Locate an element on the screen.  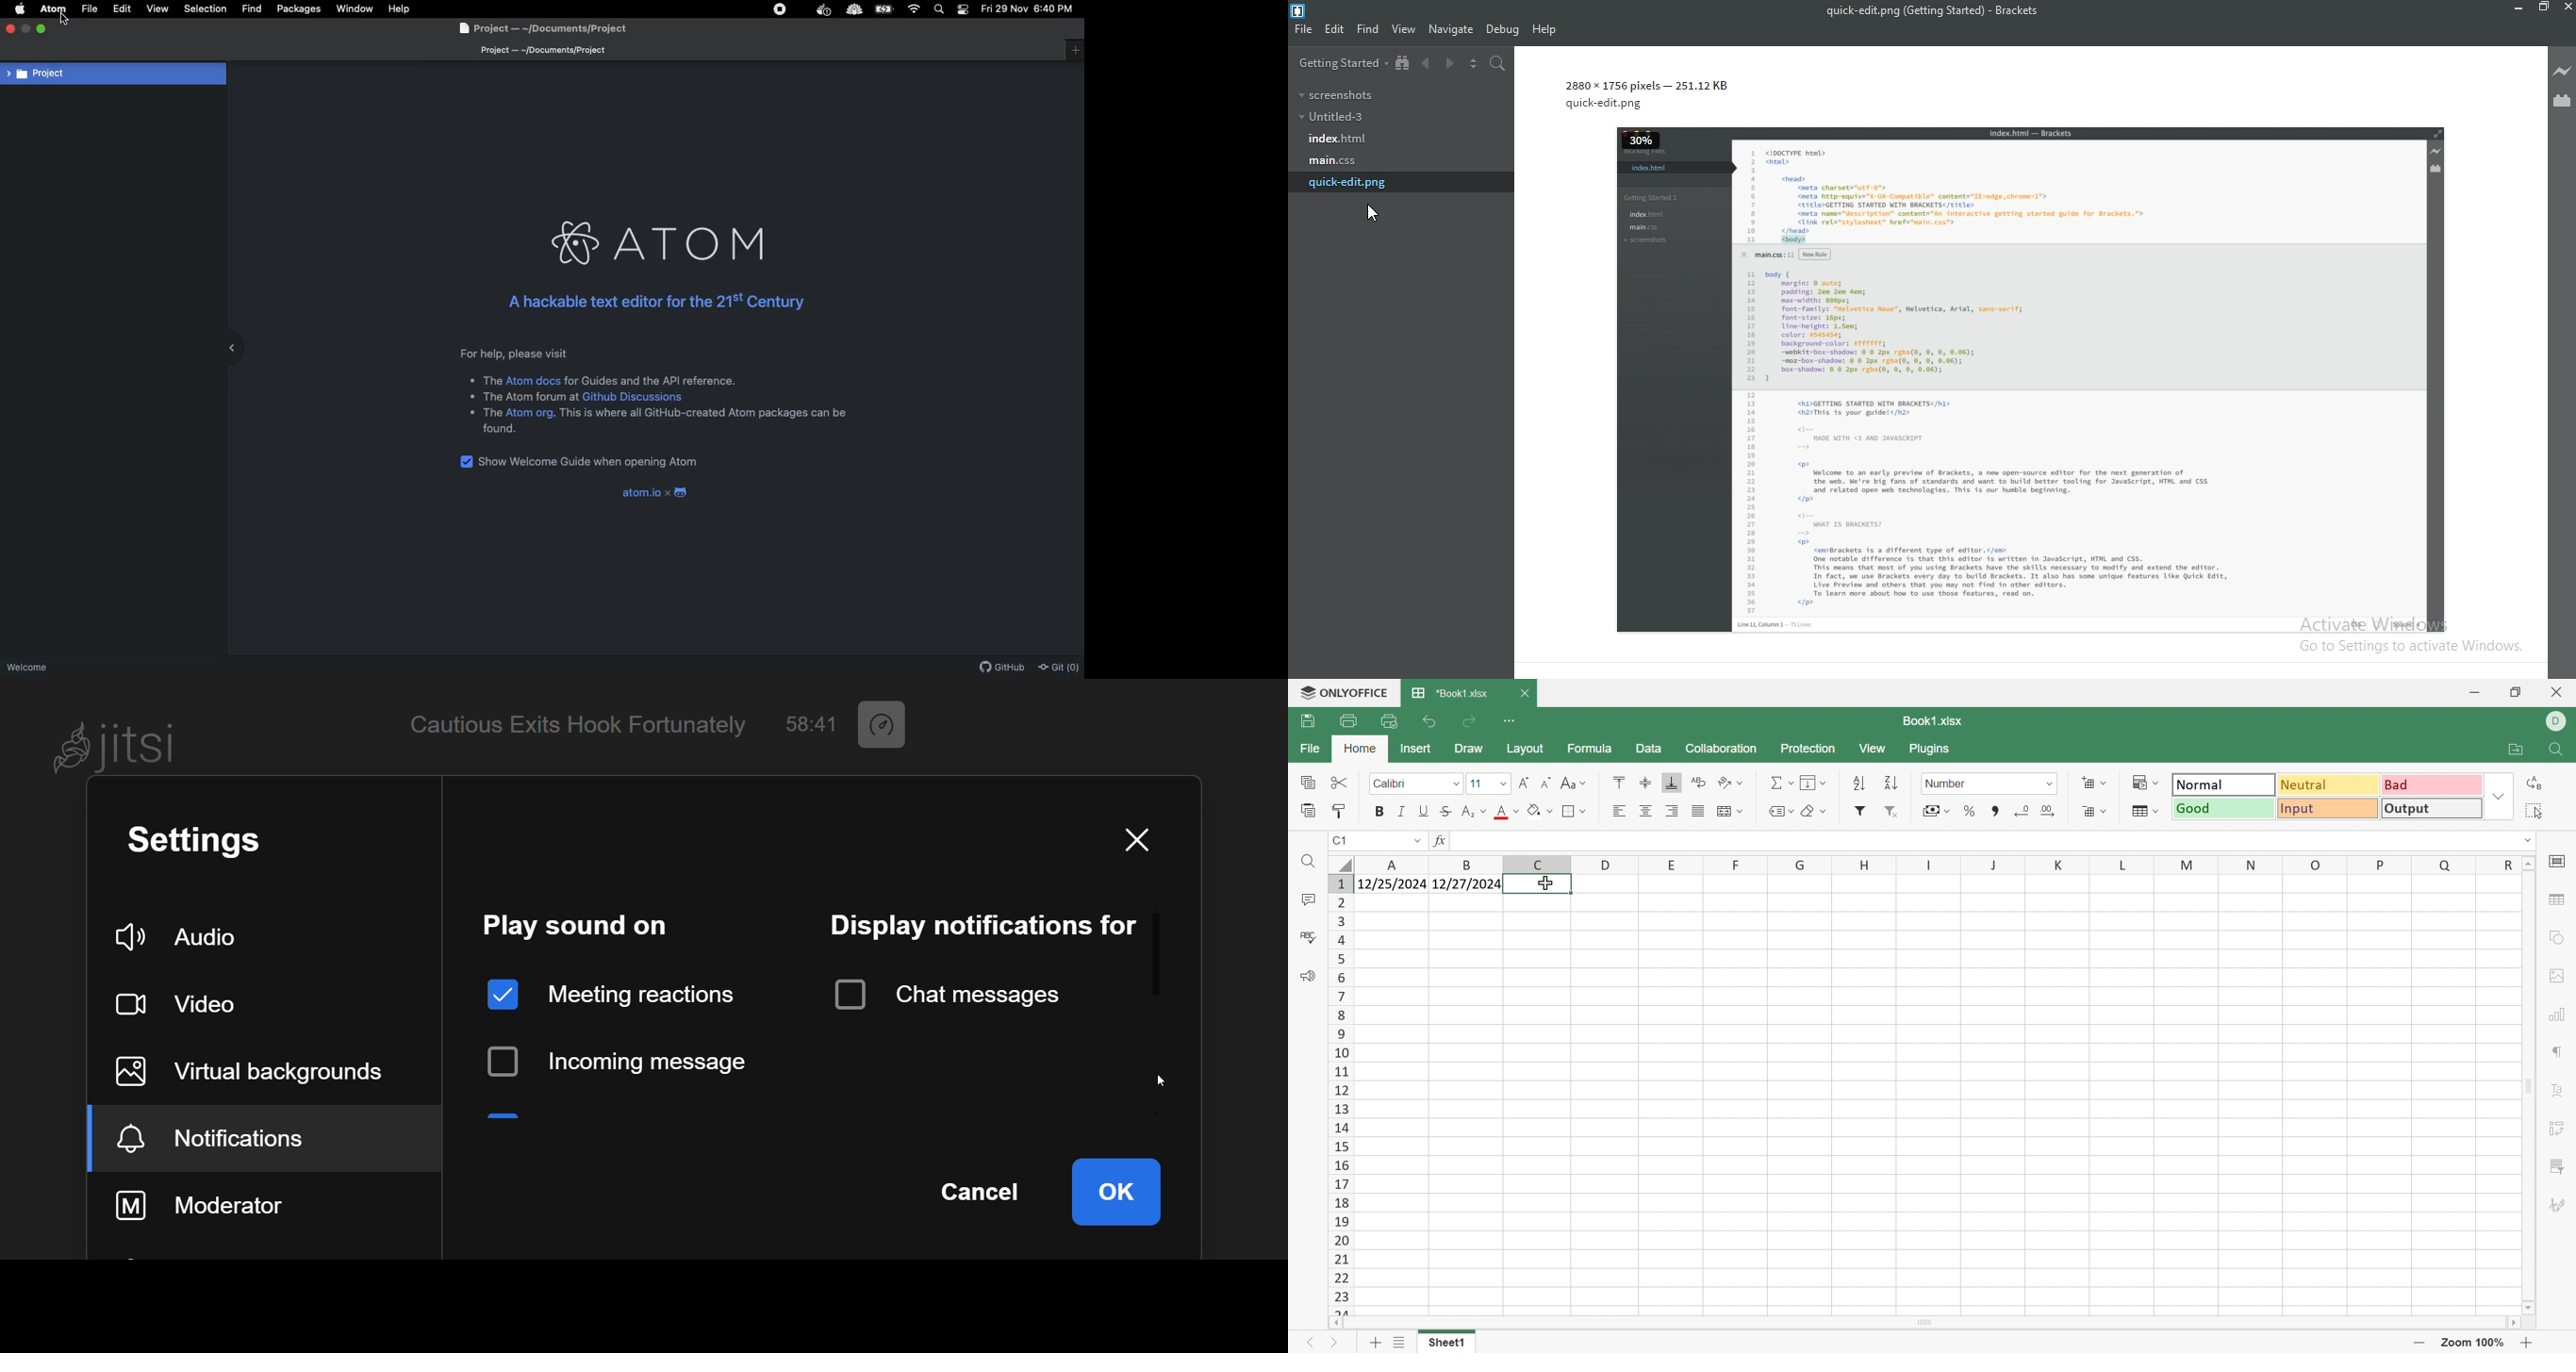
Undo is located at coordinates (1426, 723).